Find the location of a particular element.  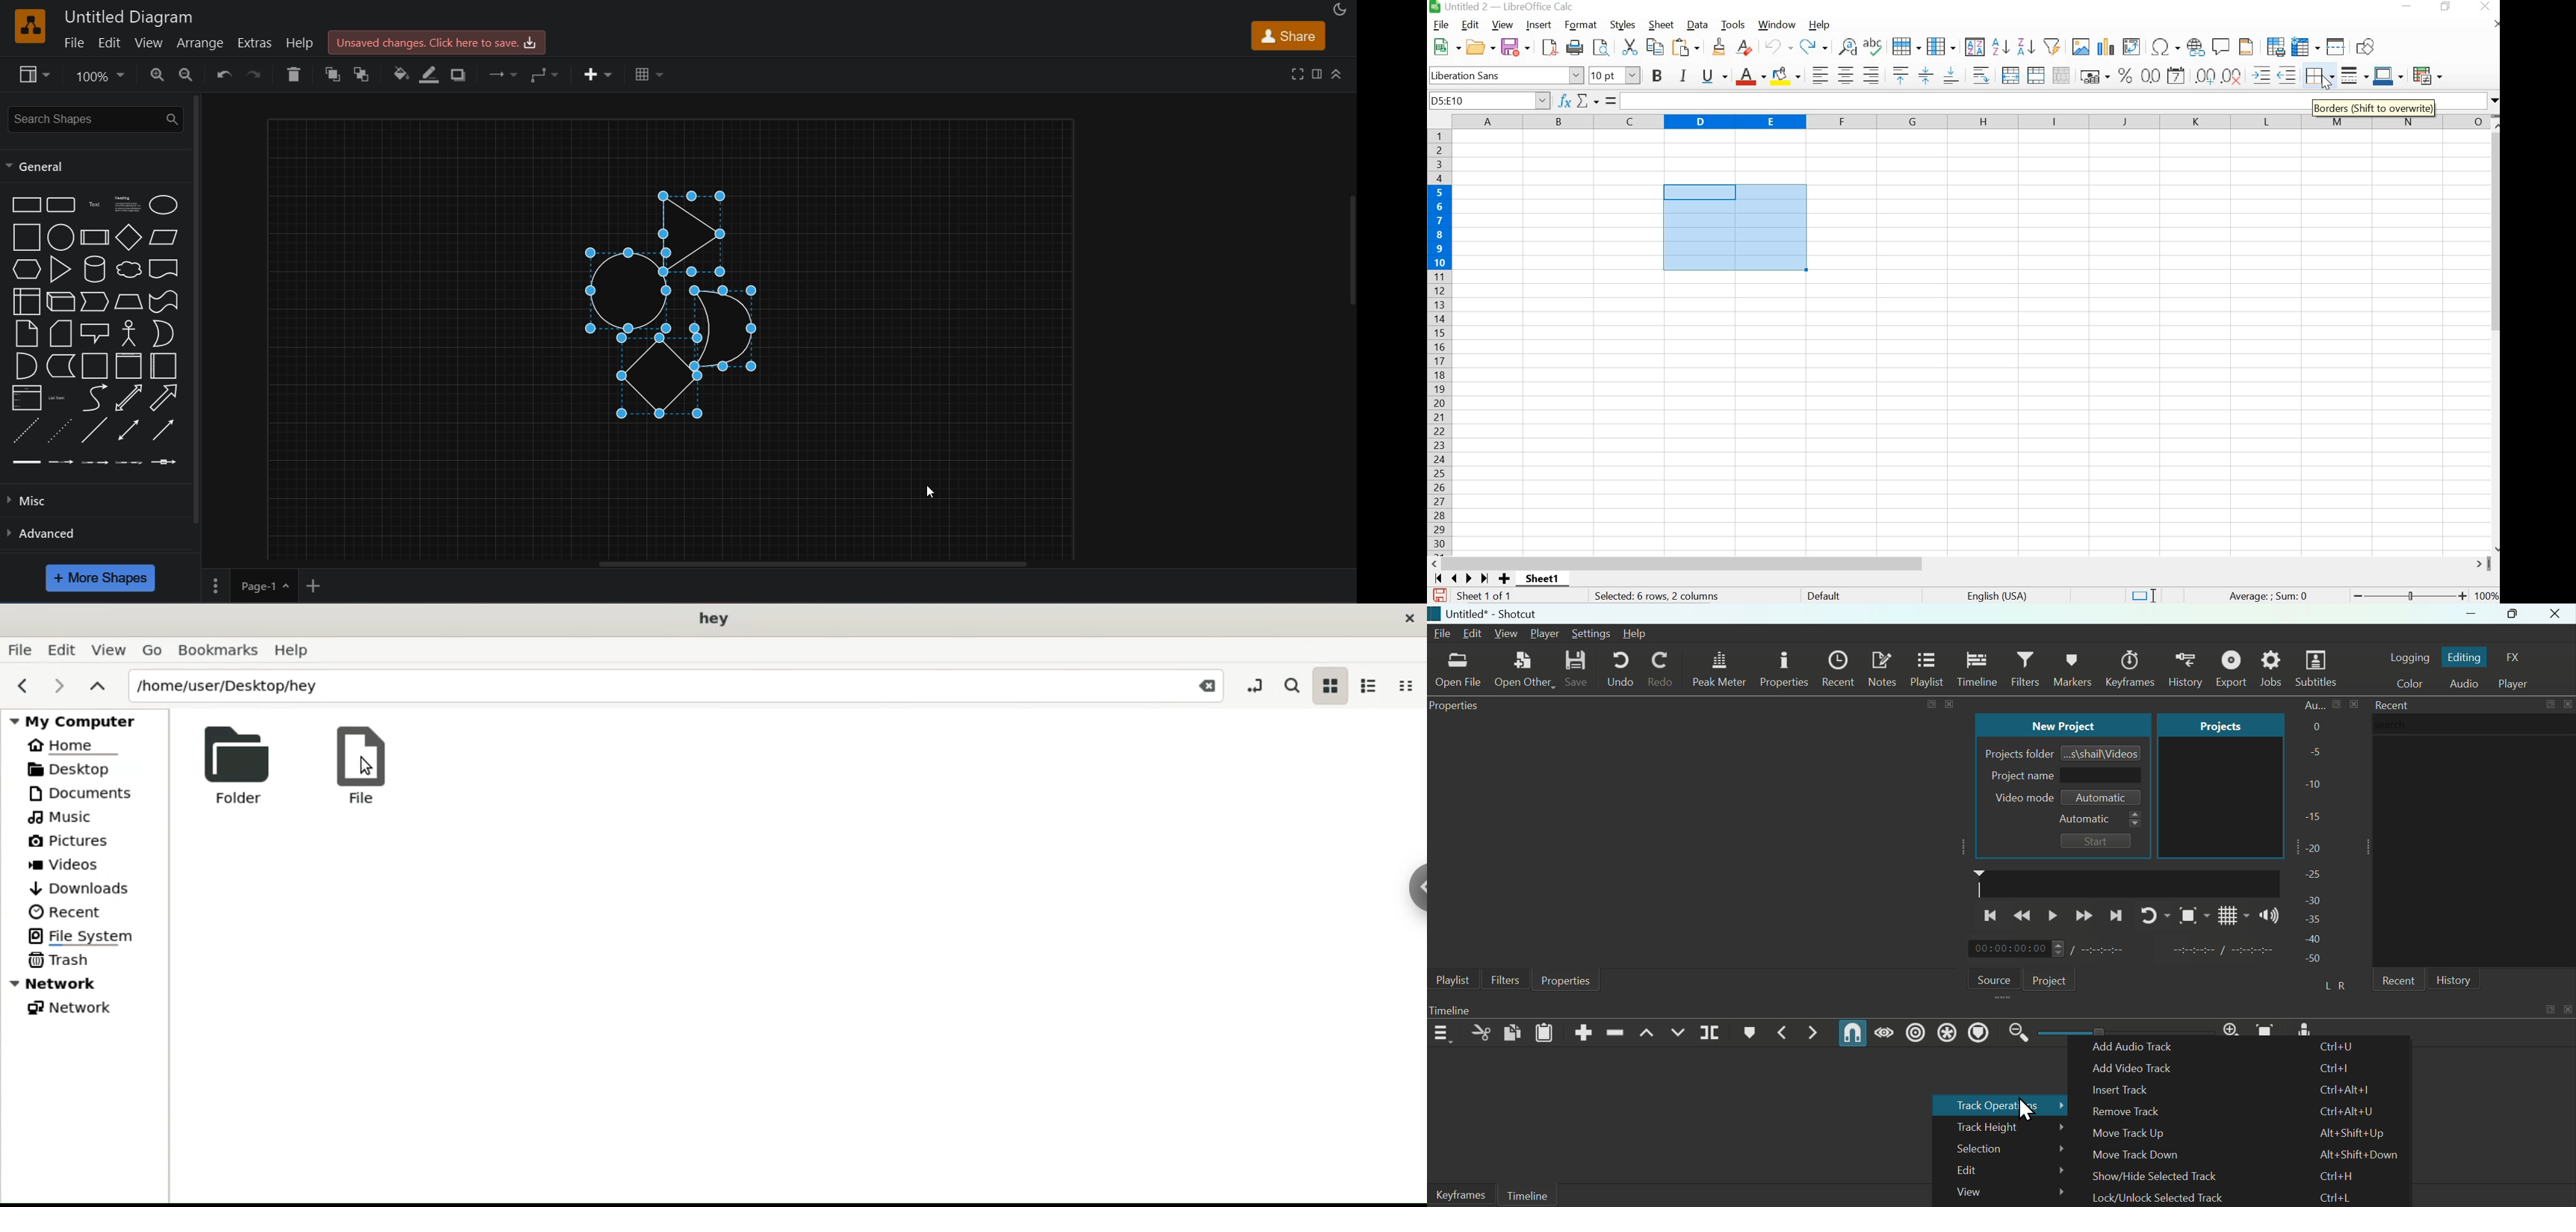

Timeline Menu is located at coordinates (1444, 1033).